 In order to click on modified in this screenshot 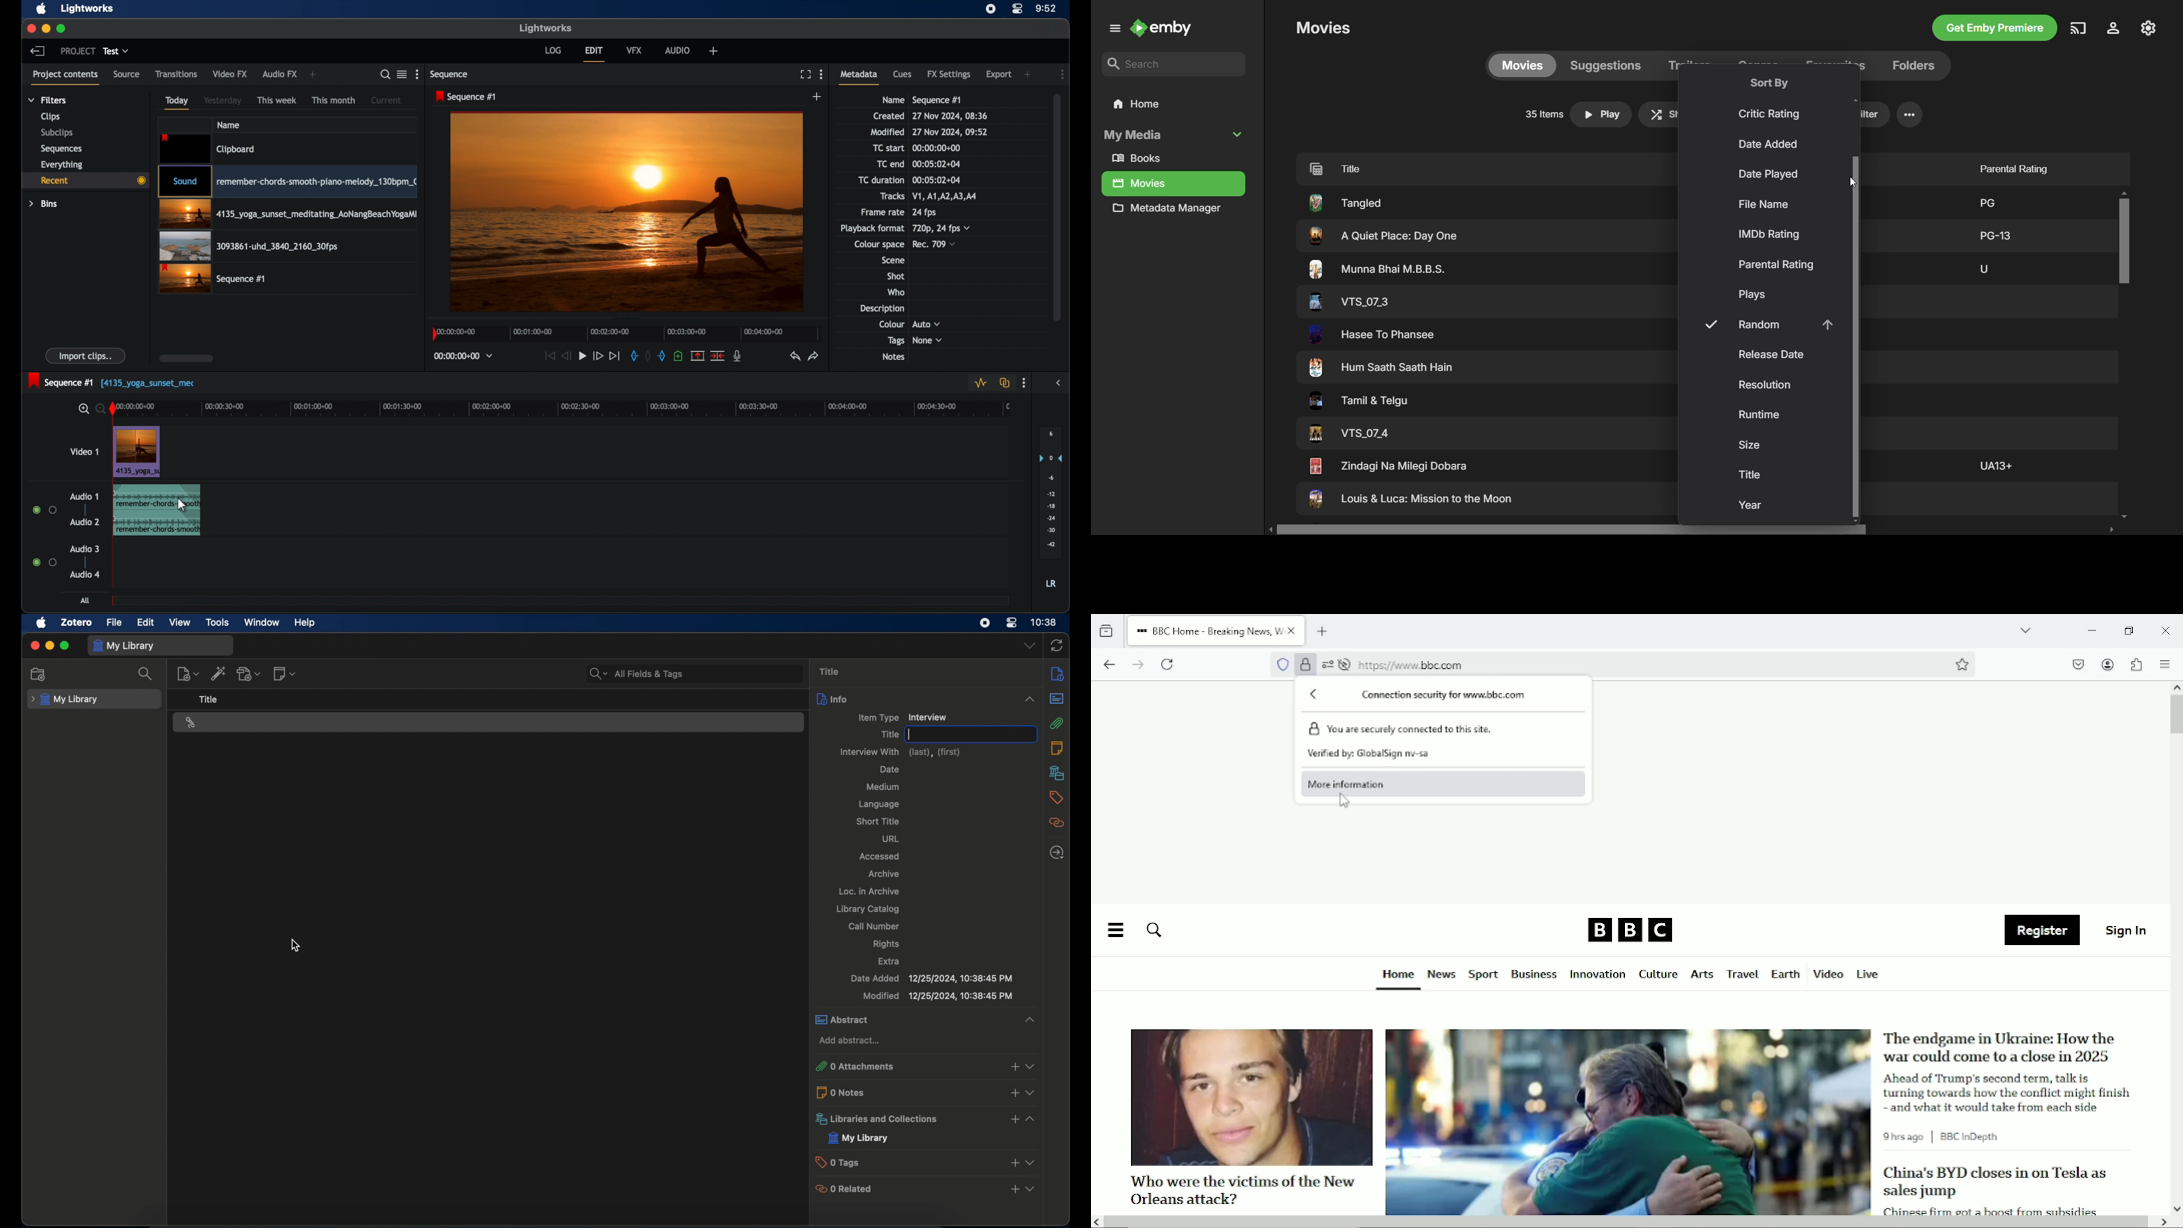, I will do `click(951, 132)`.